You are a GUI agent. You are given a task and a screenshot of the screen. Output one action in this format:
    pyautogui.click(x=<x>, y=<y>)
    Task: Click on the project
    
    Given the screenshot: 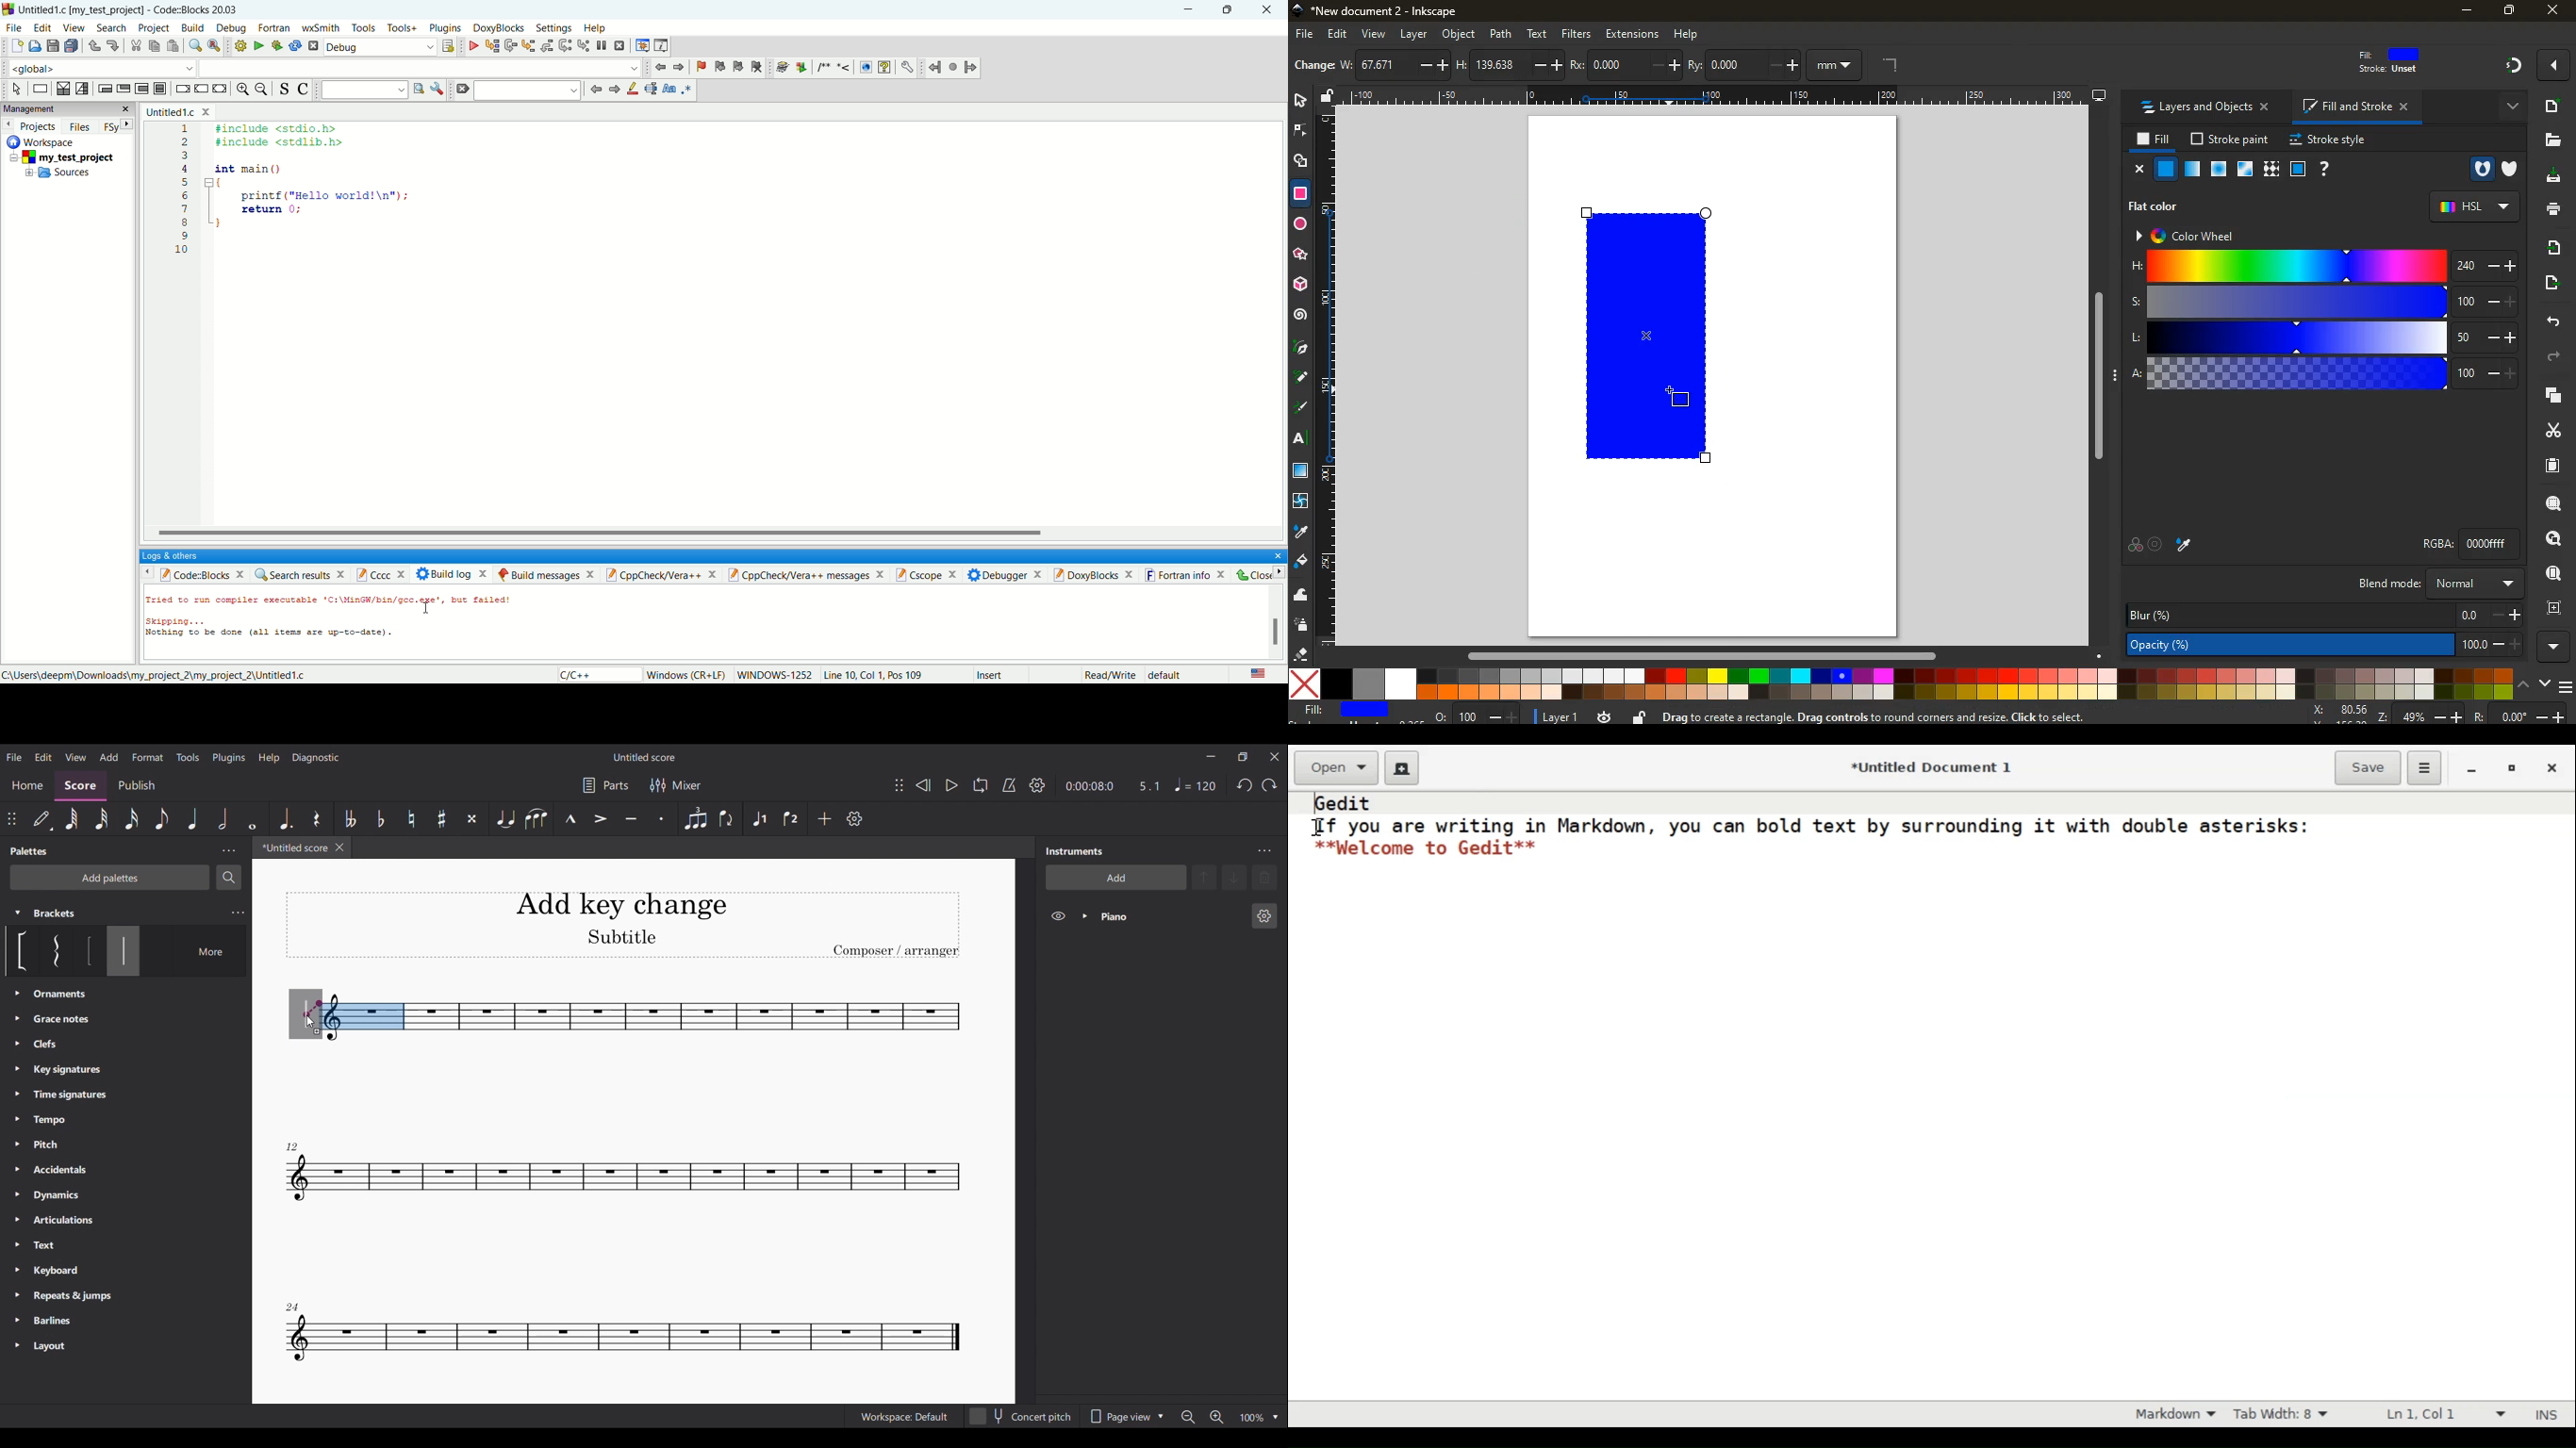 What is the action you would take?
    pyautogui.click(x=153, y=29)
    